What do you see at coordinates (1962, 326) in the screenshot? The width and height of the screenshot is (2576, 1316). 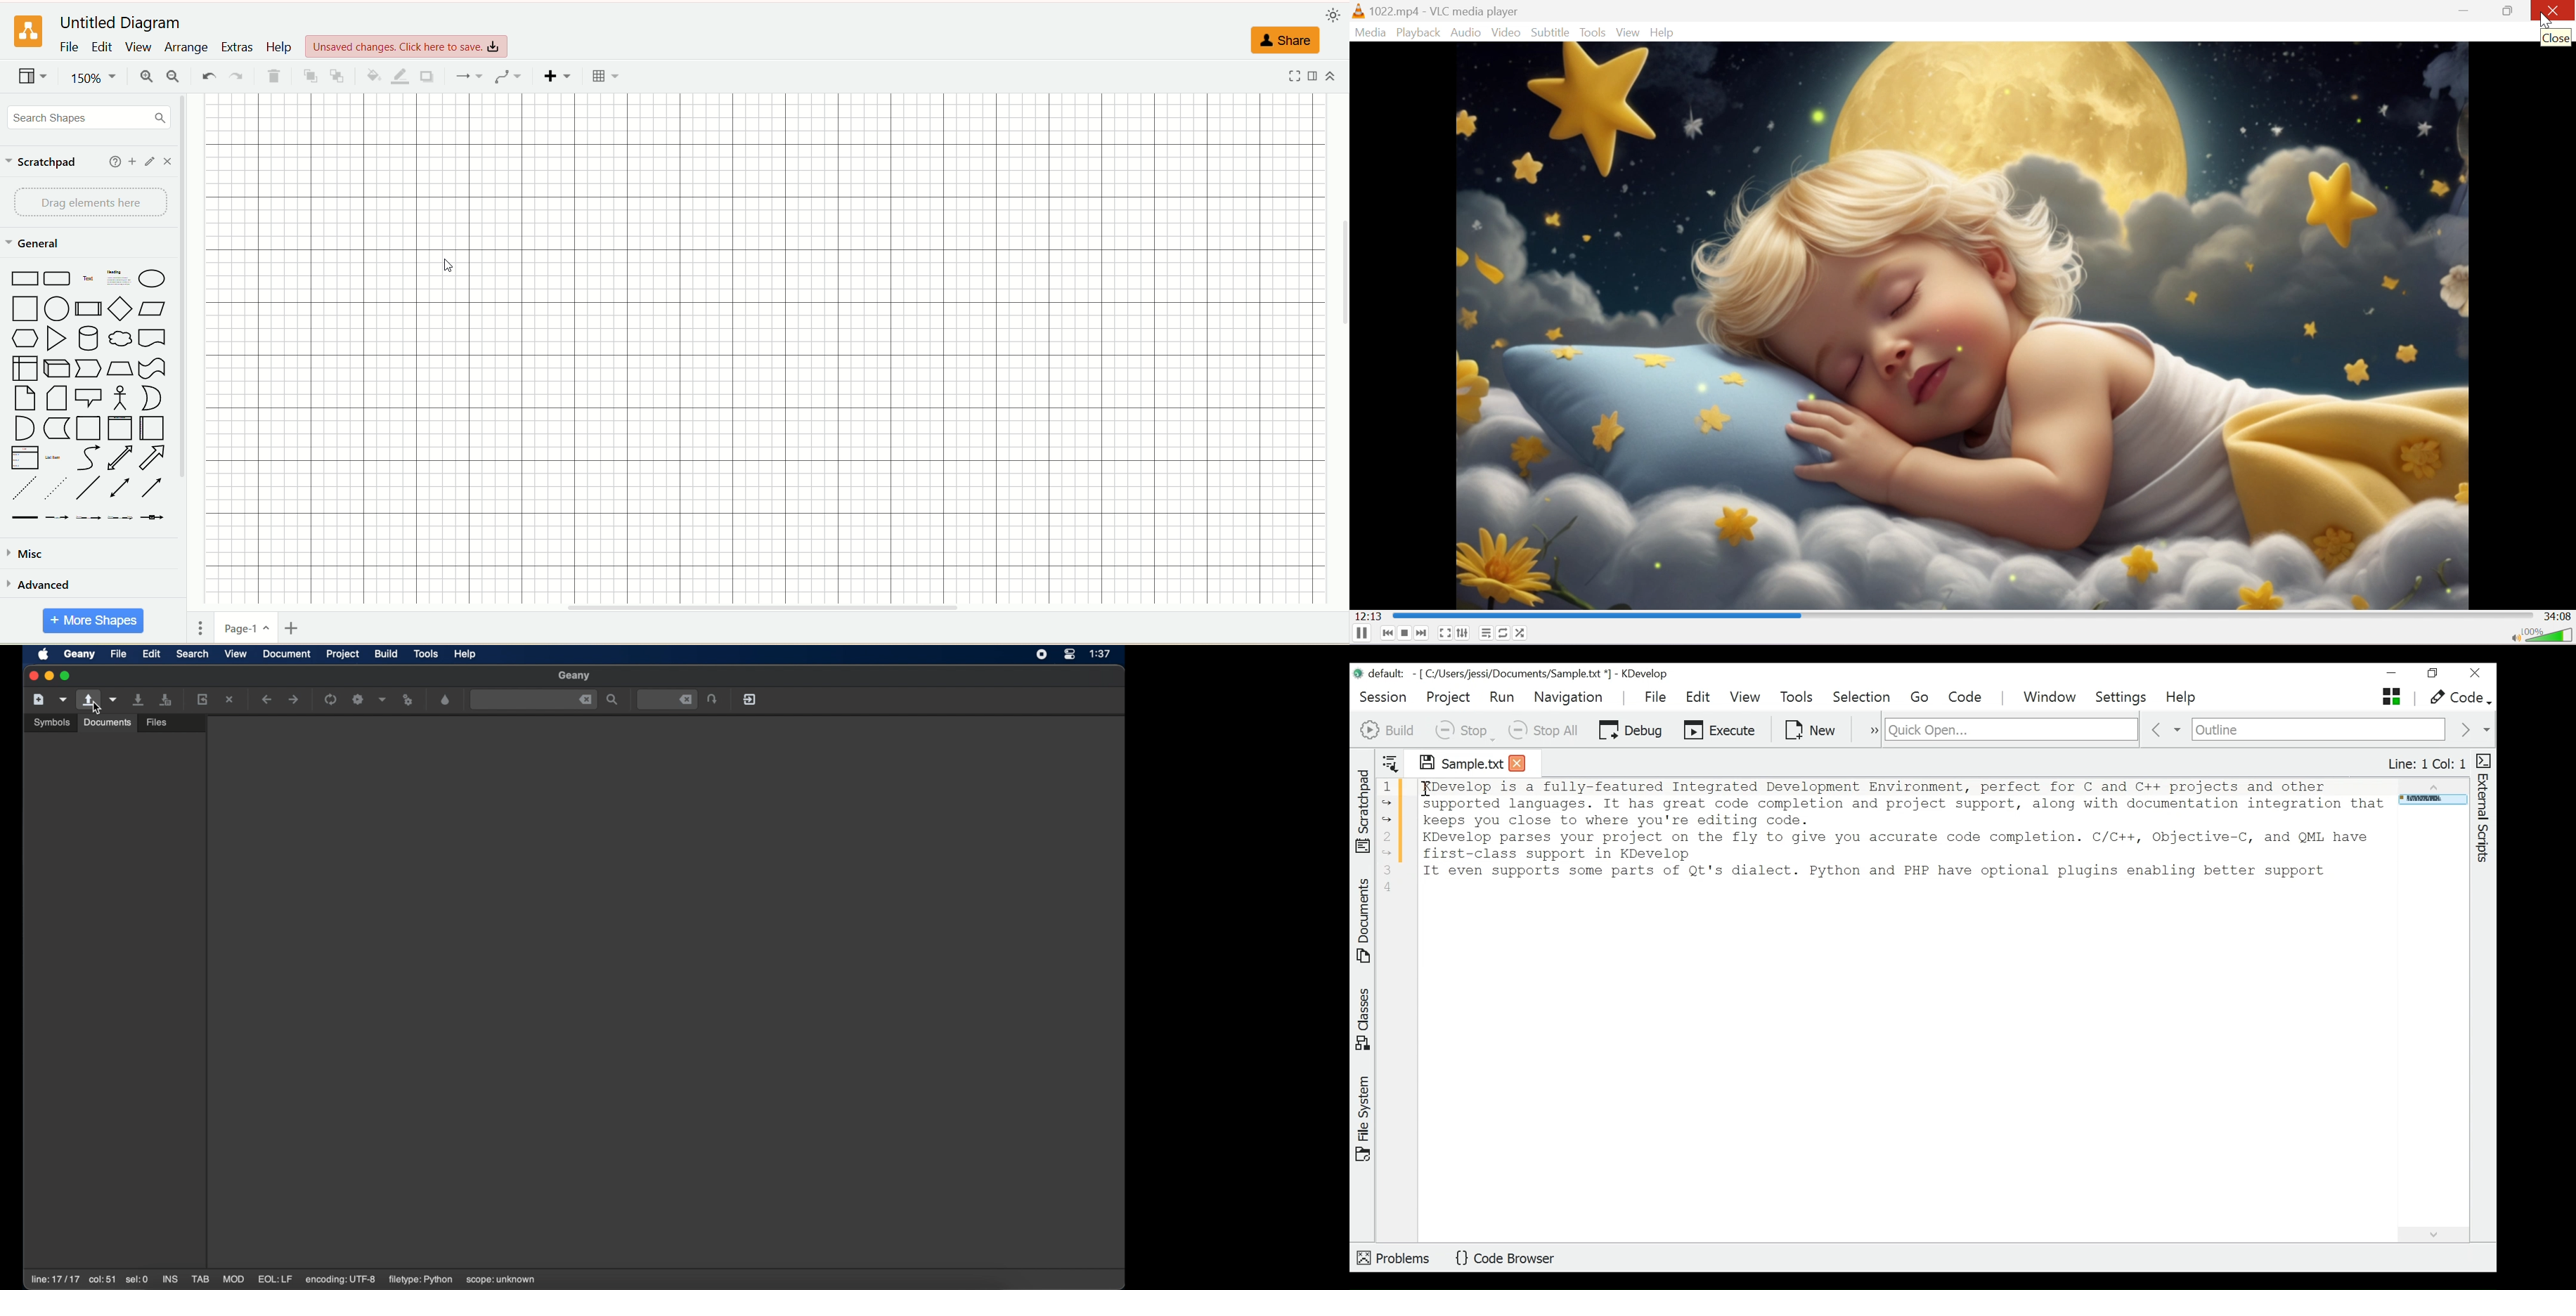 I see `wallpaper` at bounding box center [1962, 326].